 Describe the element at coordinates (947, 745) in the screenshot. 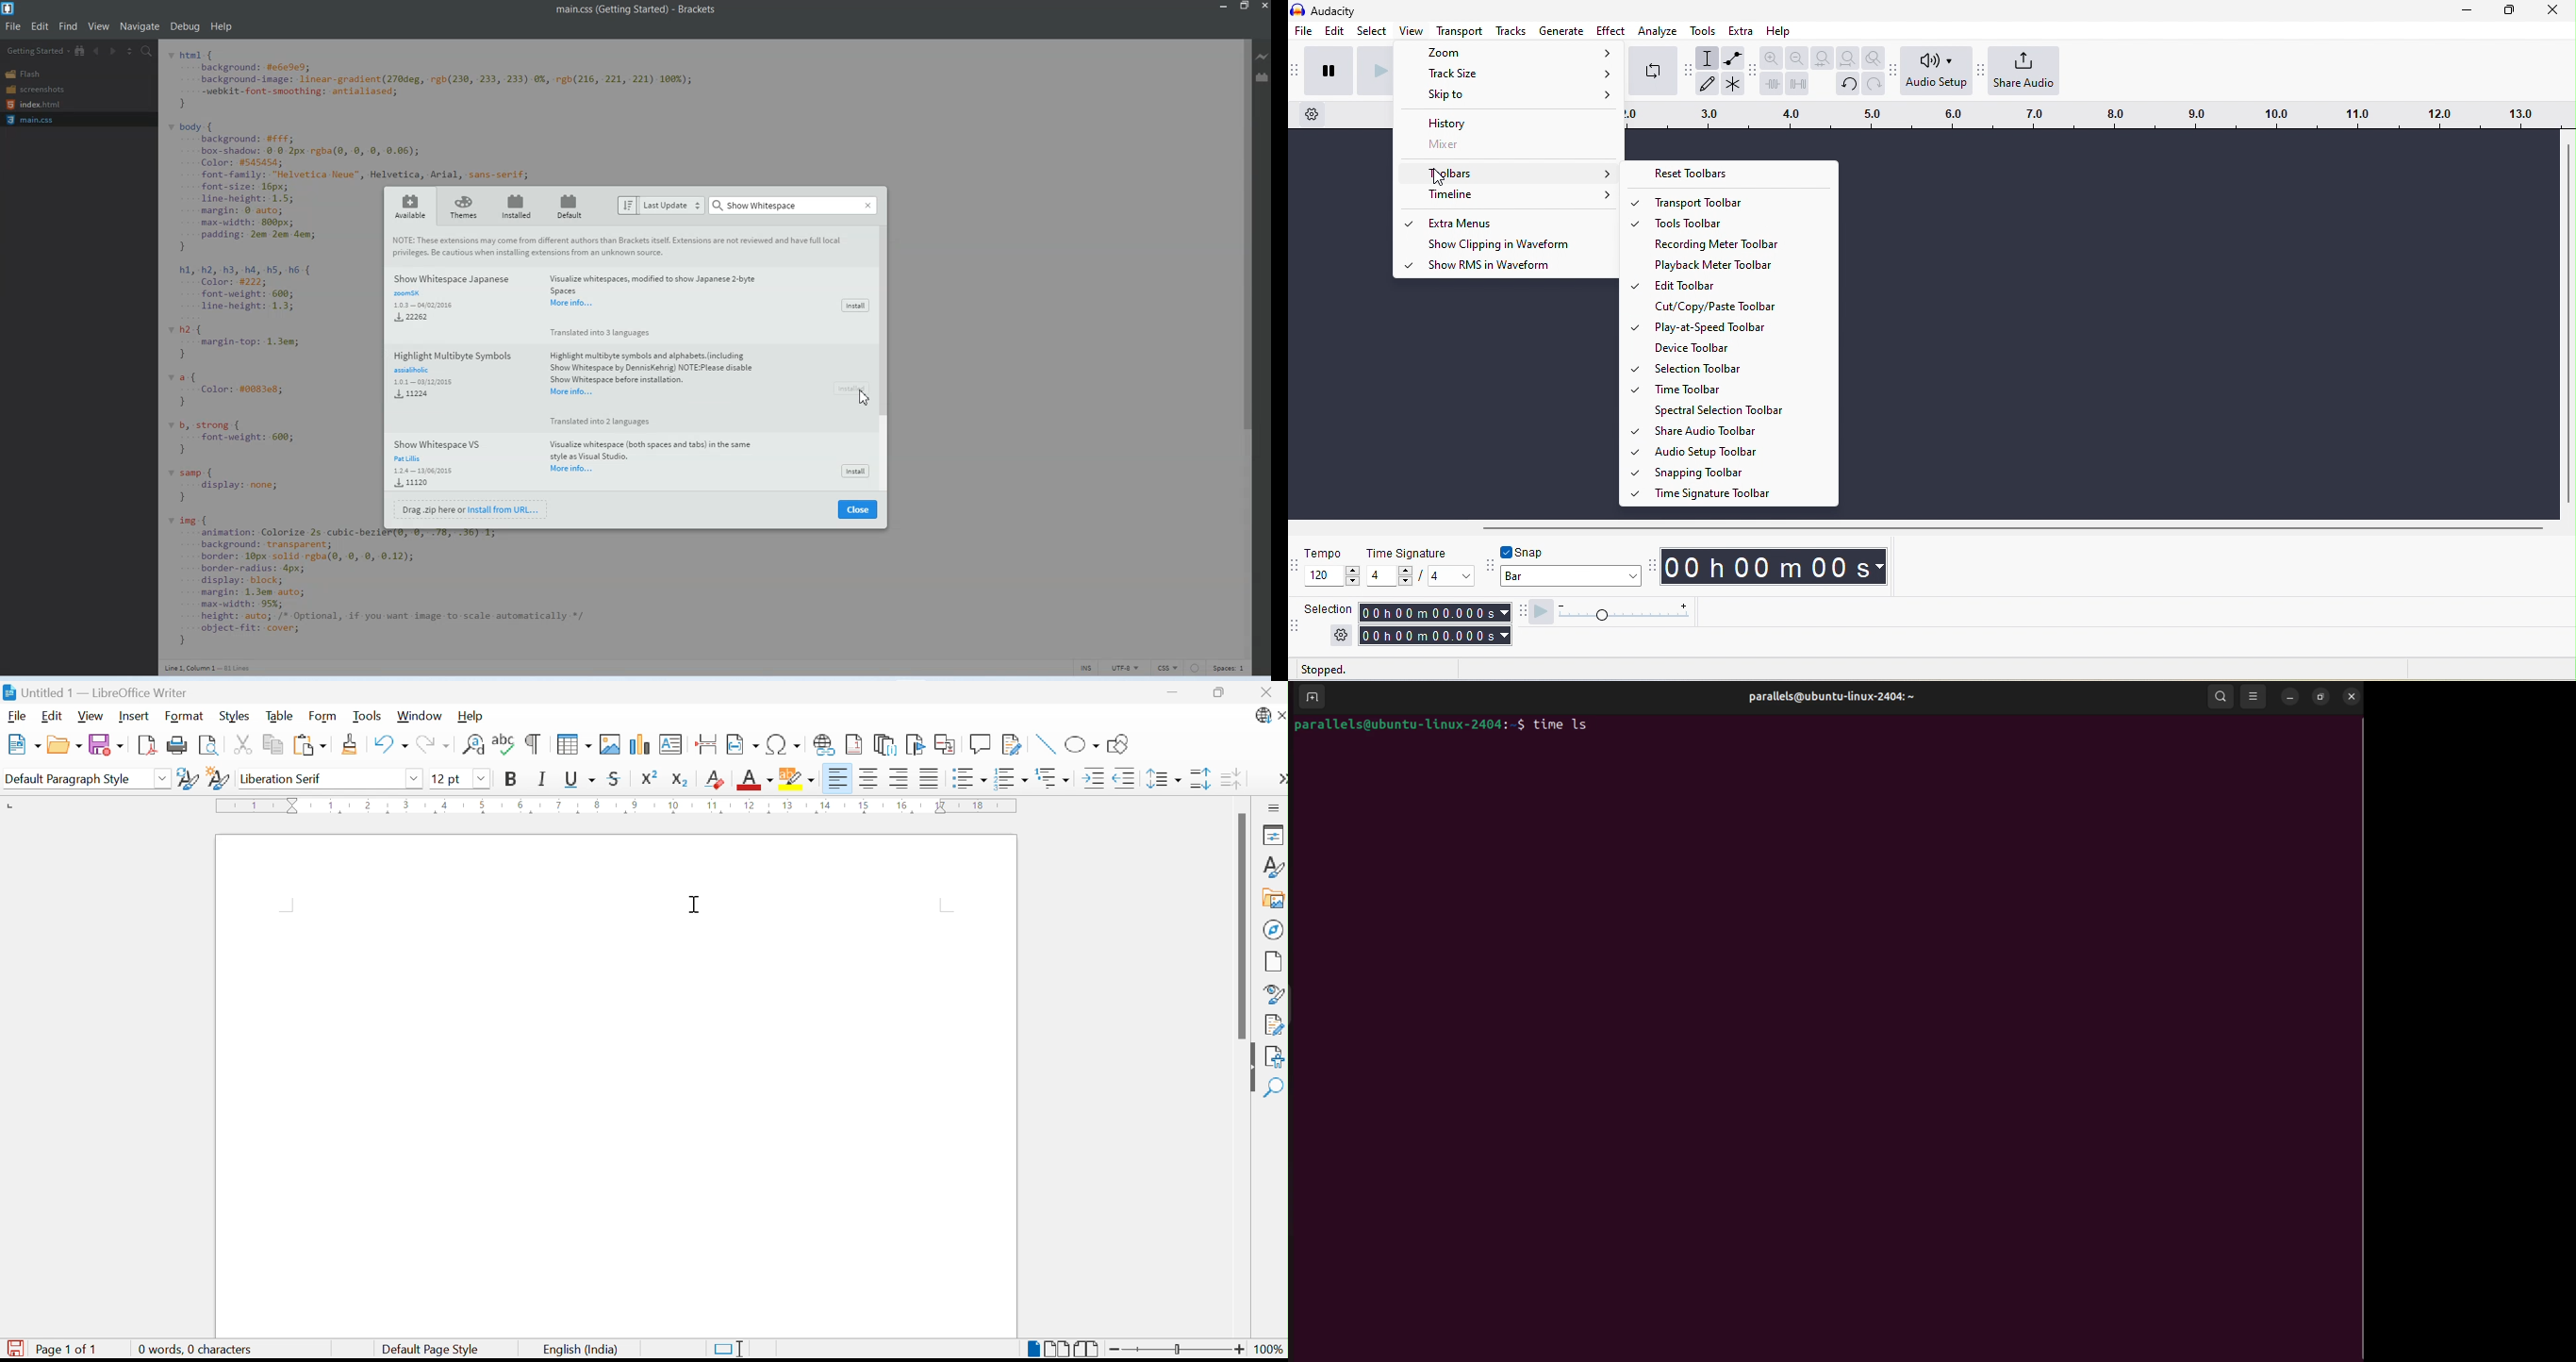

I see `Insert cross-reference` at that location.